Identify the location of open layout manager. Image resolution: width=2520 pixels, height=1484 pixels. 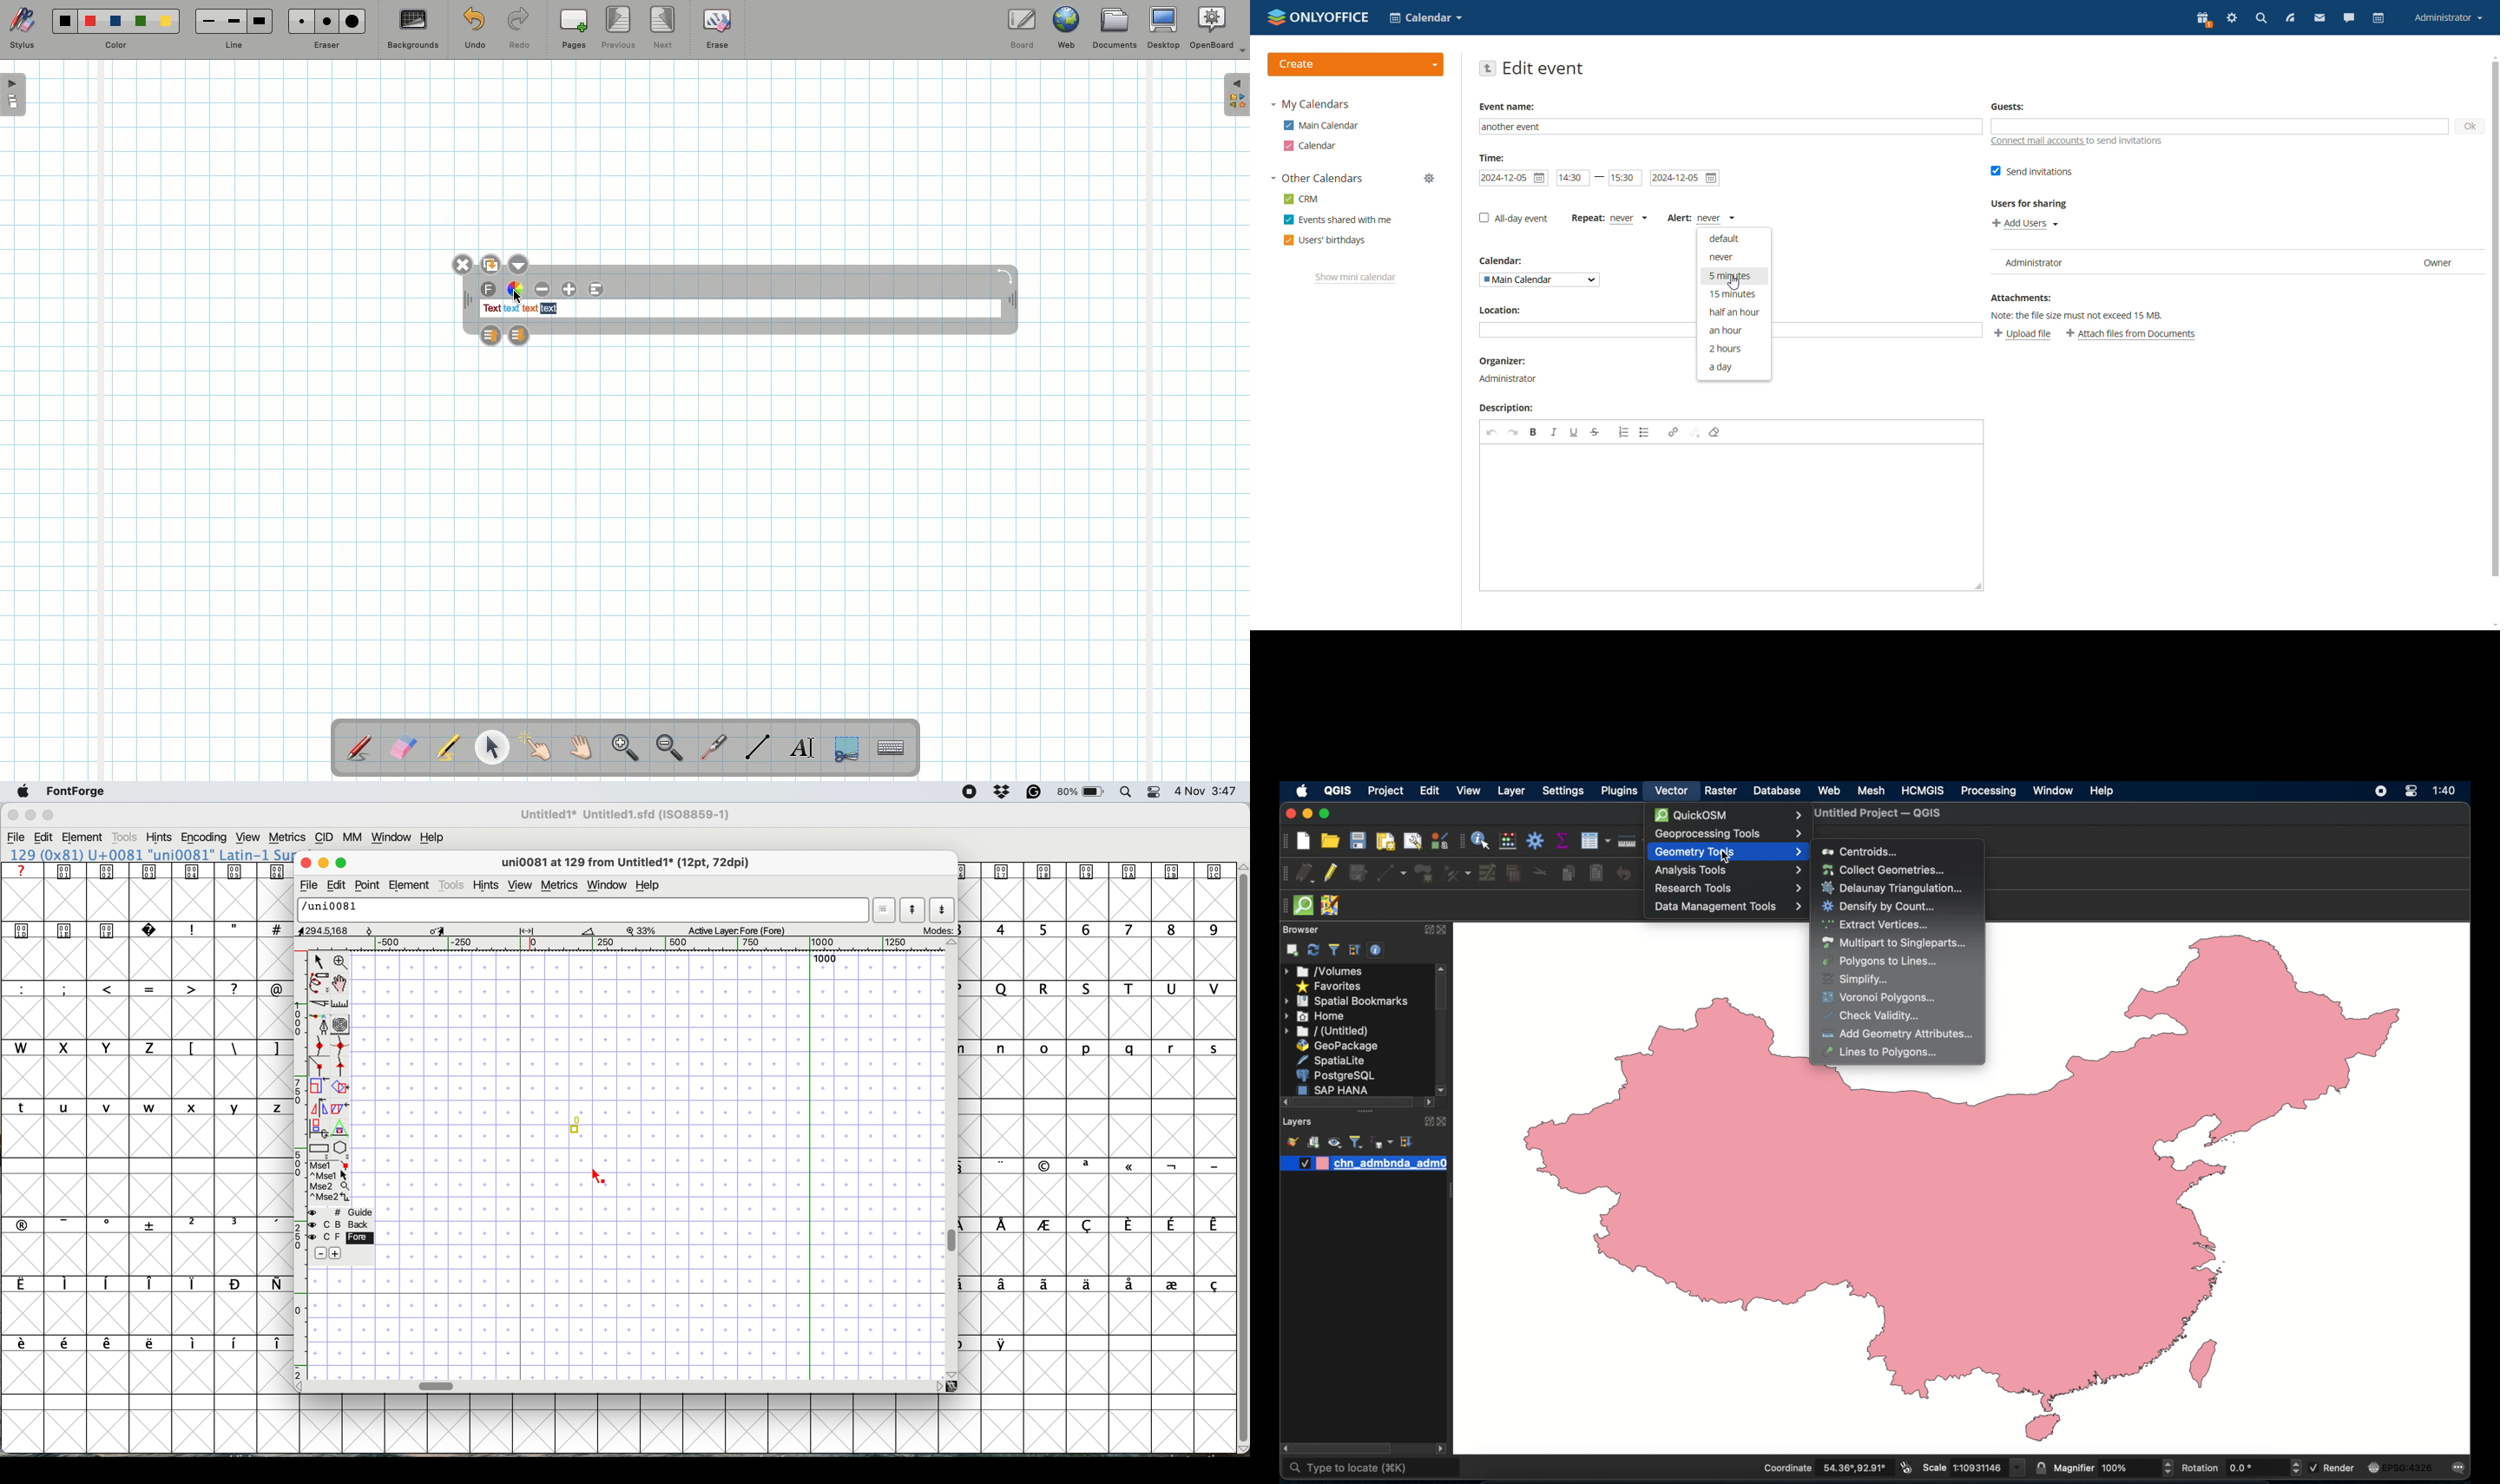
(1413, 841).